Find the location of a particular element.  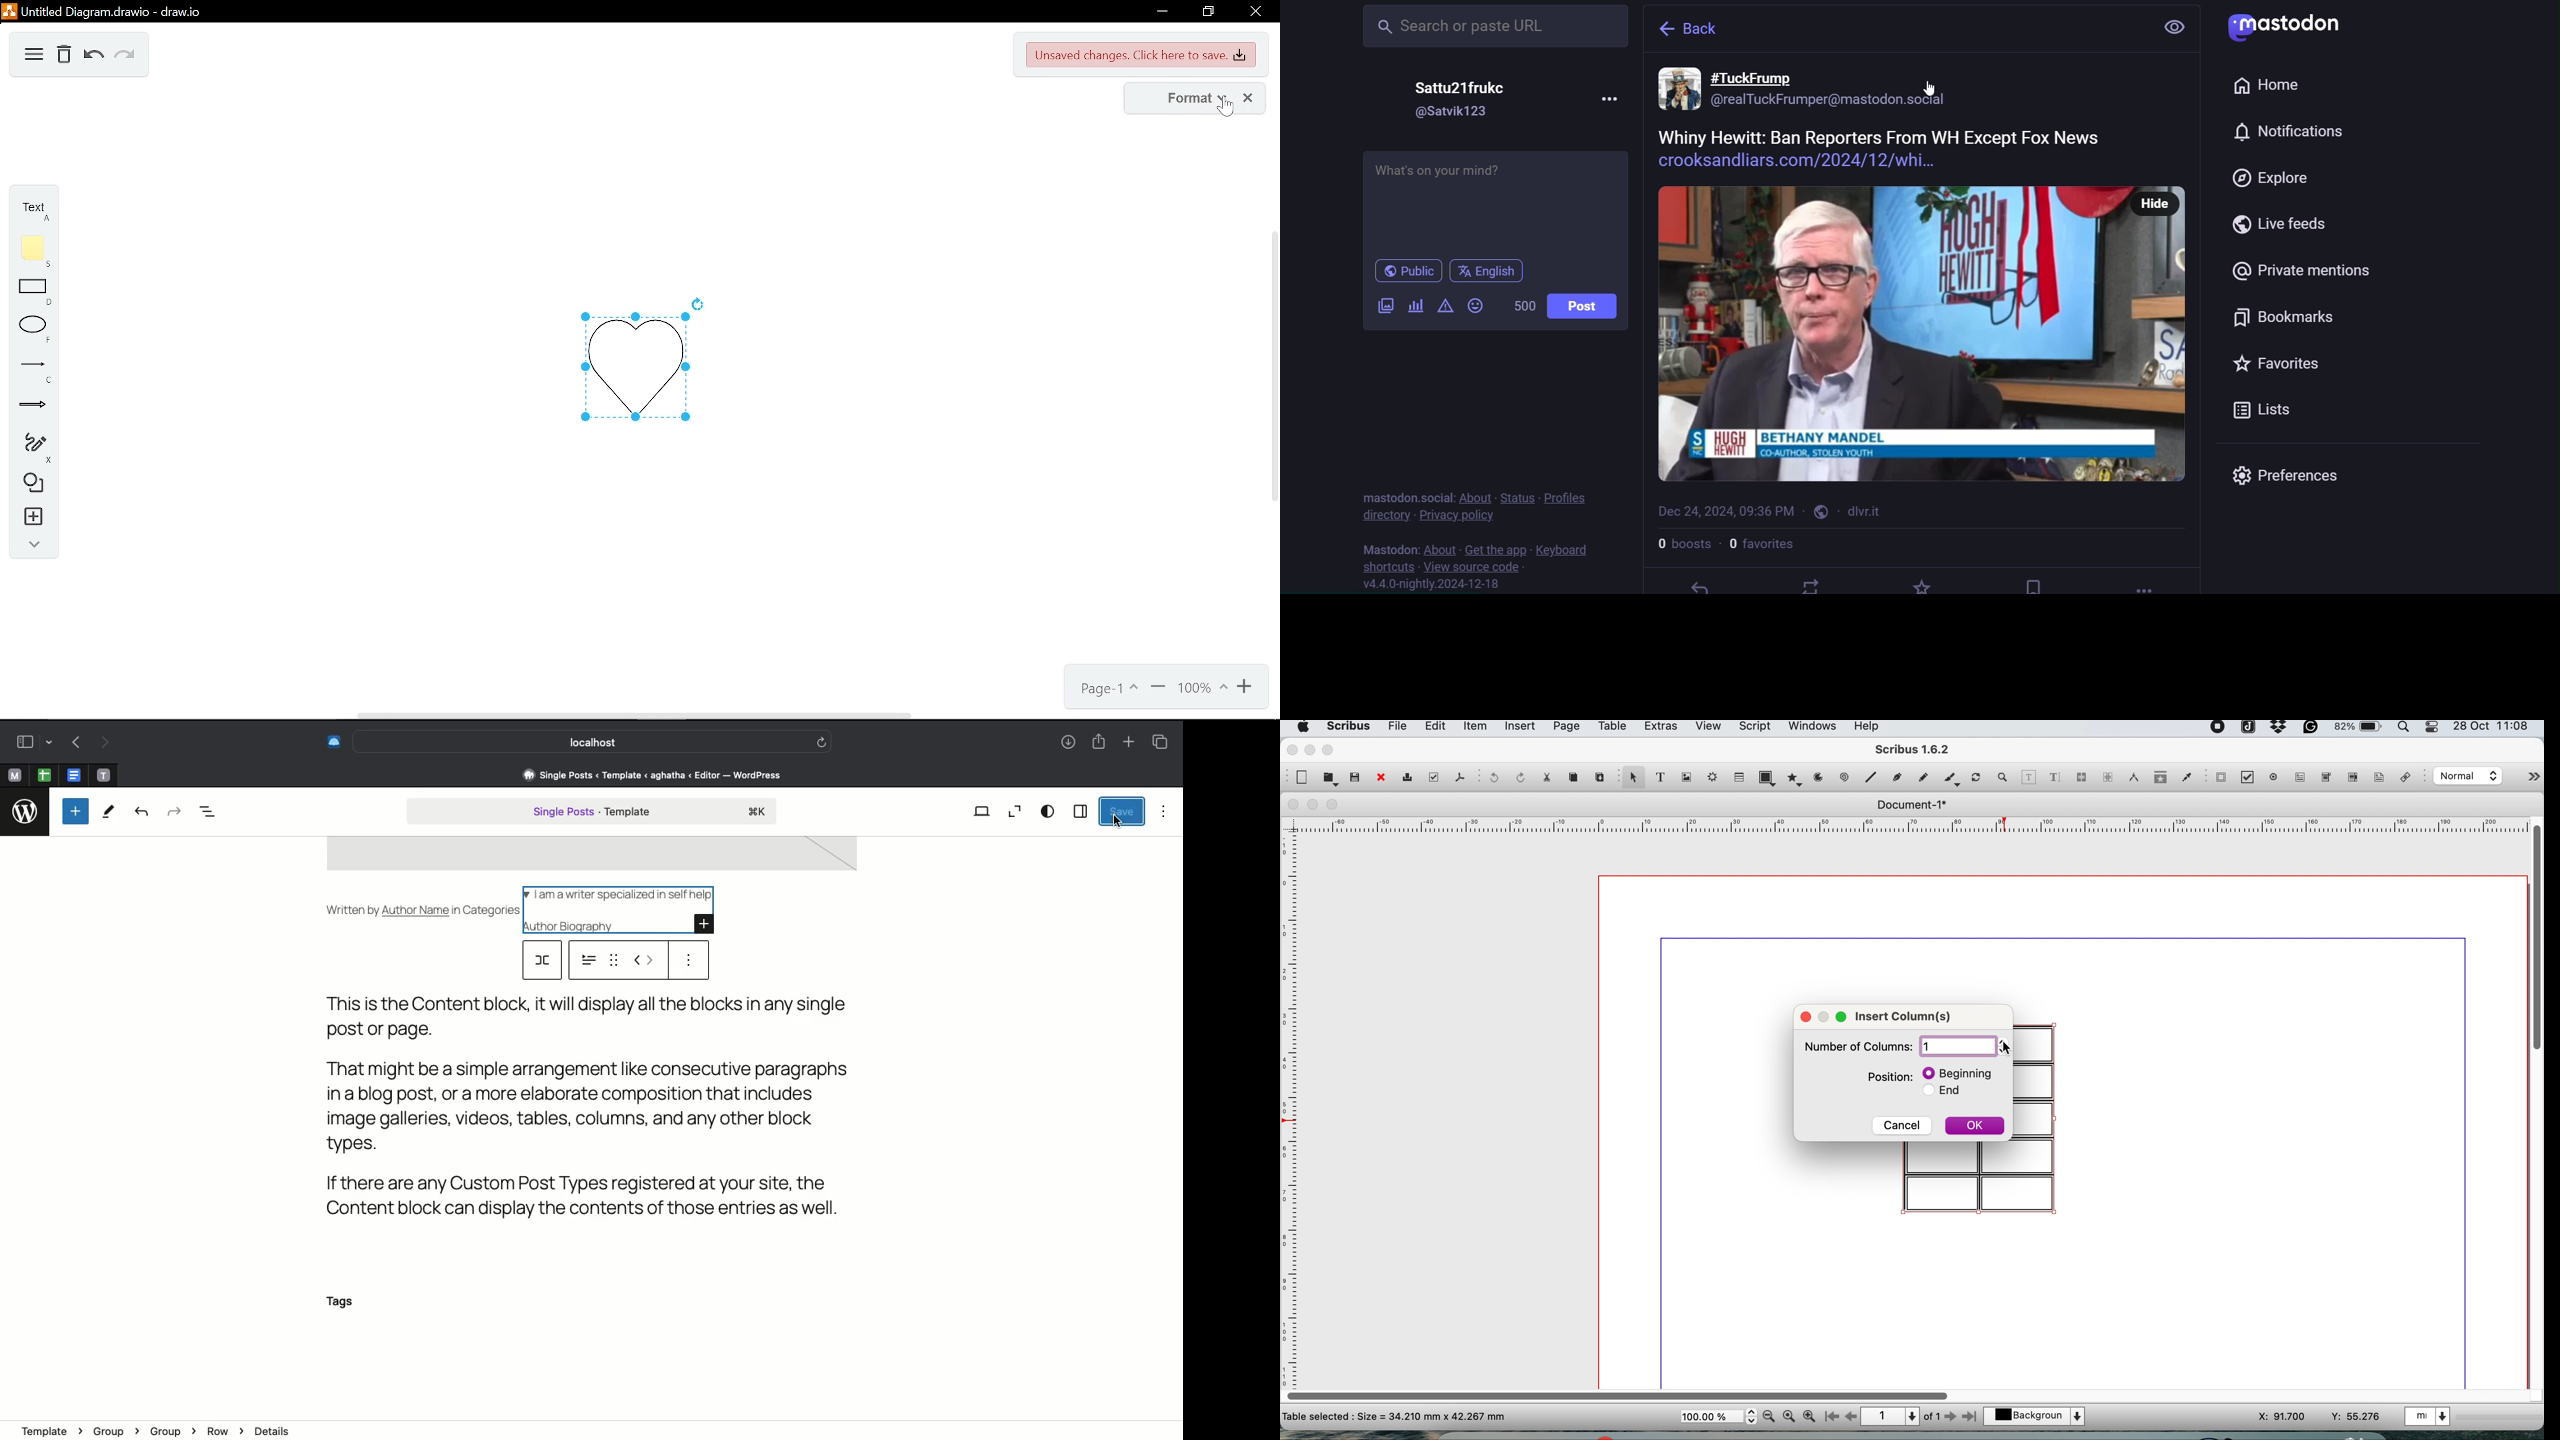

close is located at coordinates (1290, 749).